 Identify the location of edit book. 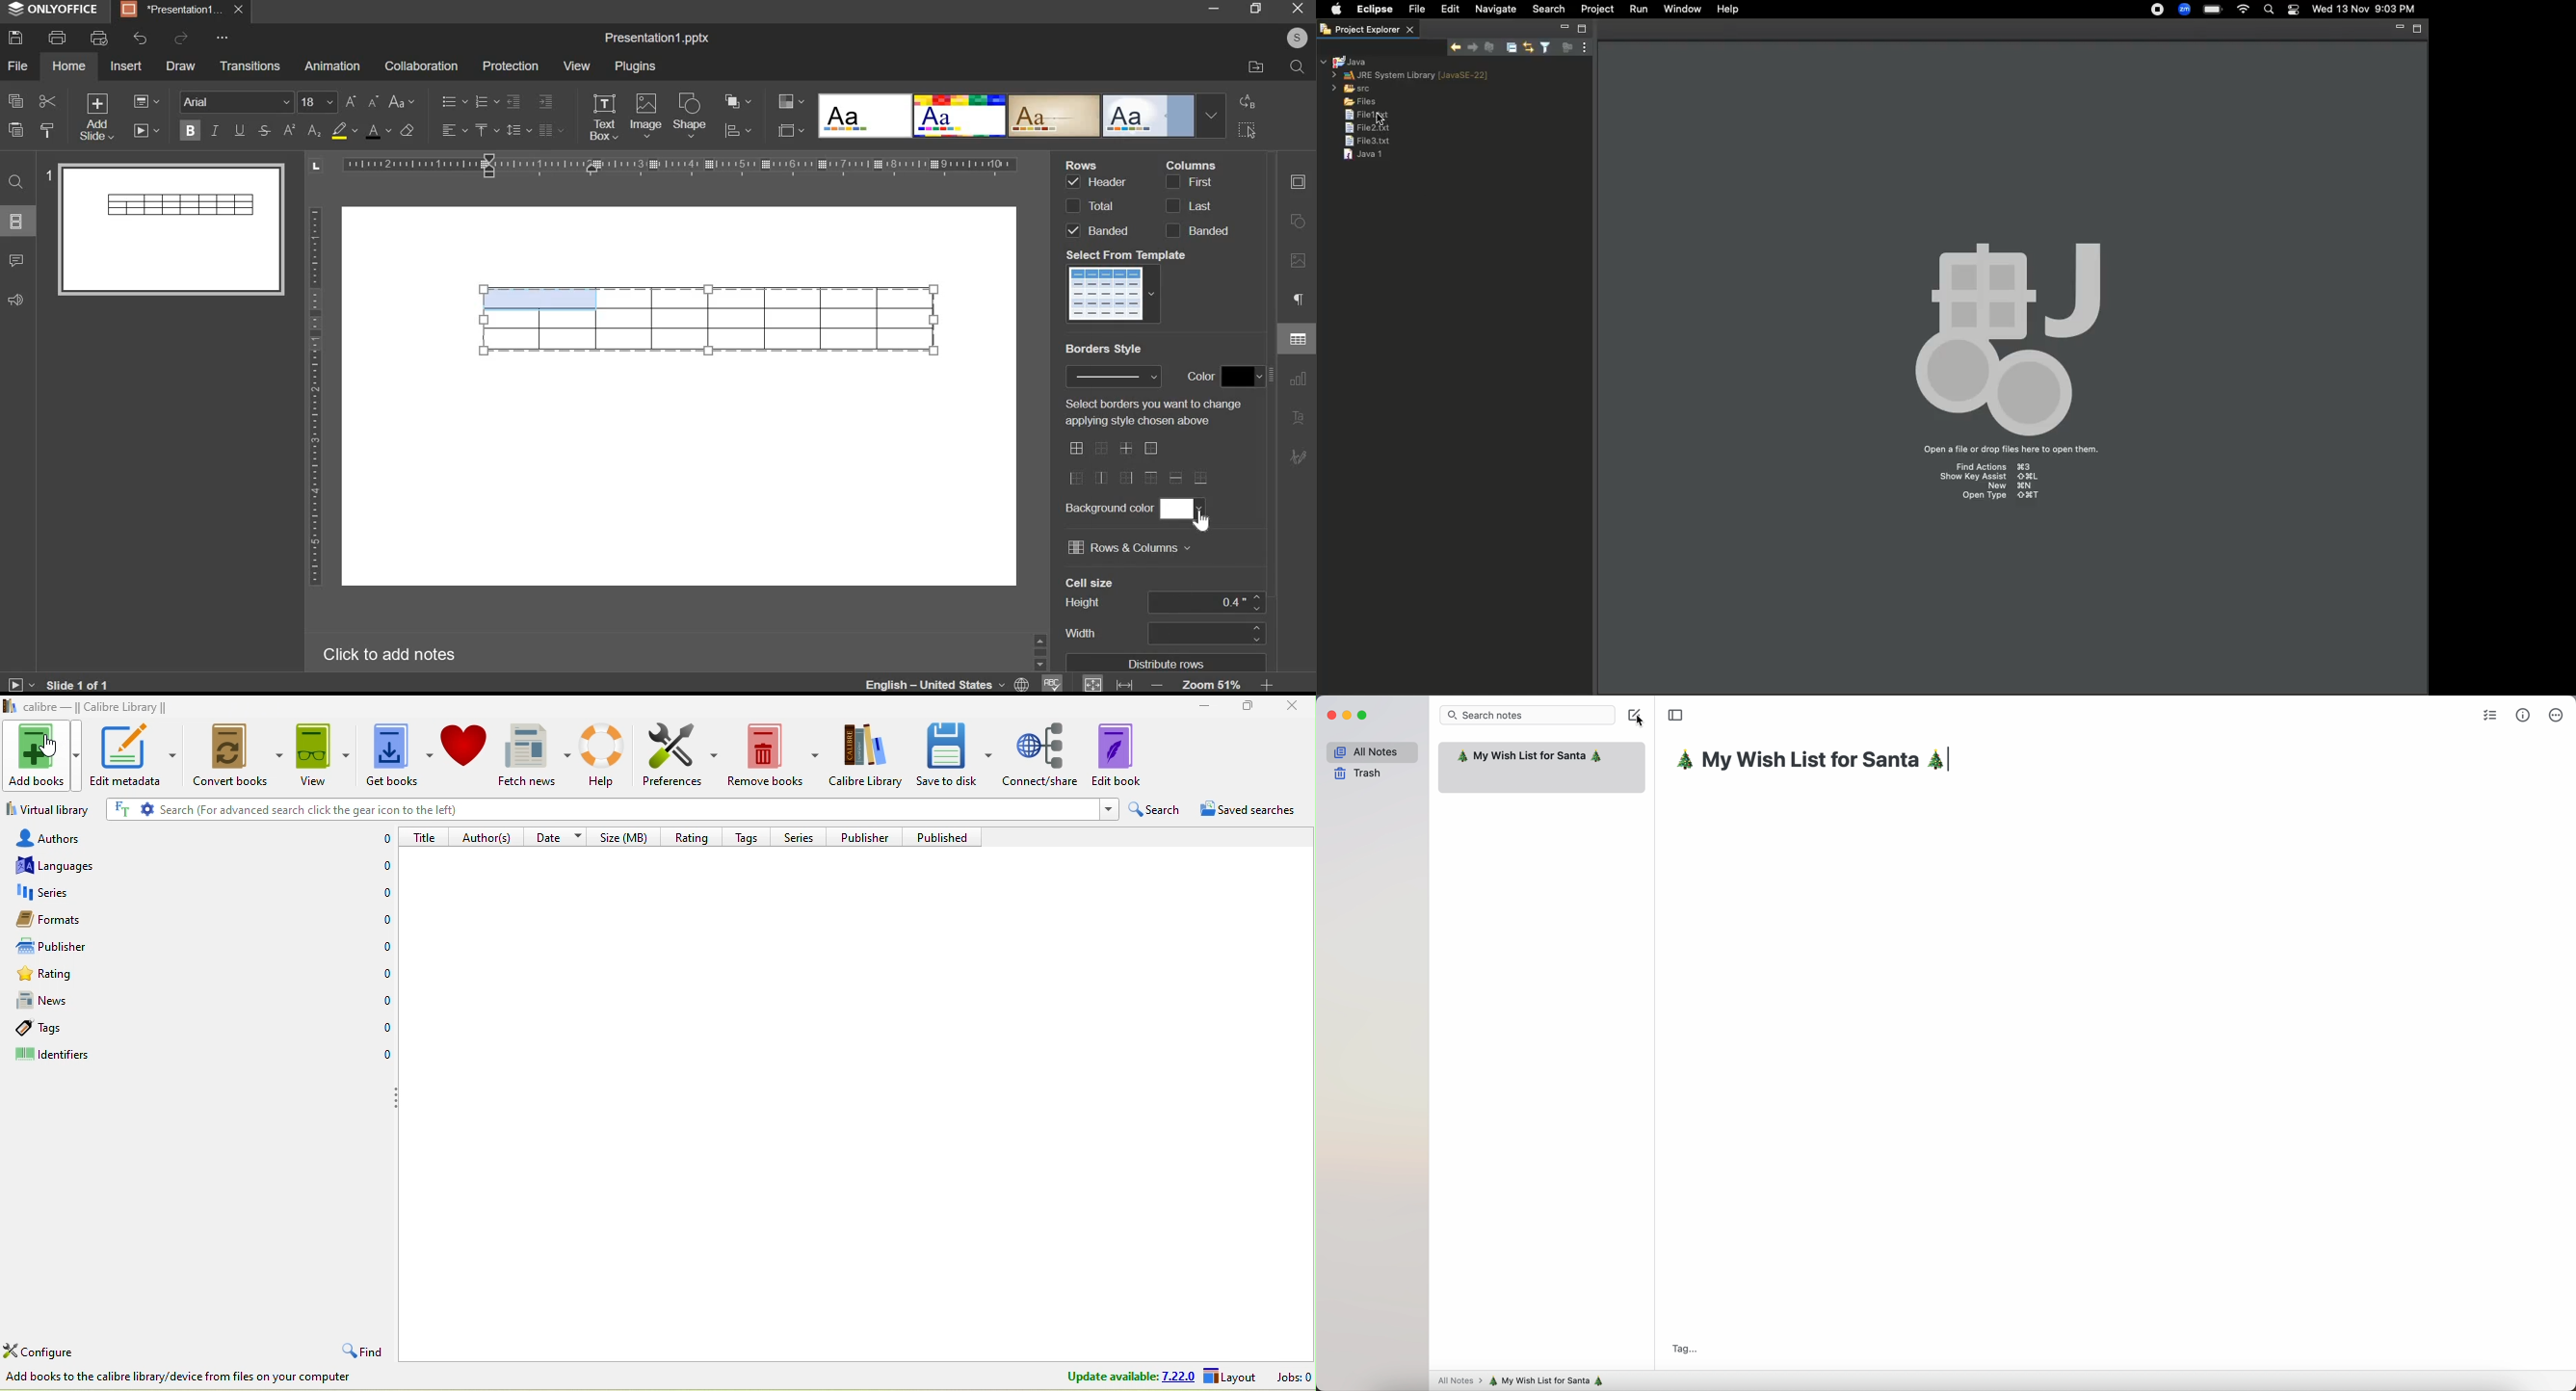
(1121, 756).